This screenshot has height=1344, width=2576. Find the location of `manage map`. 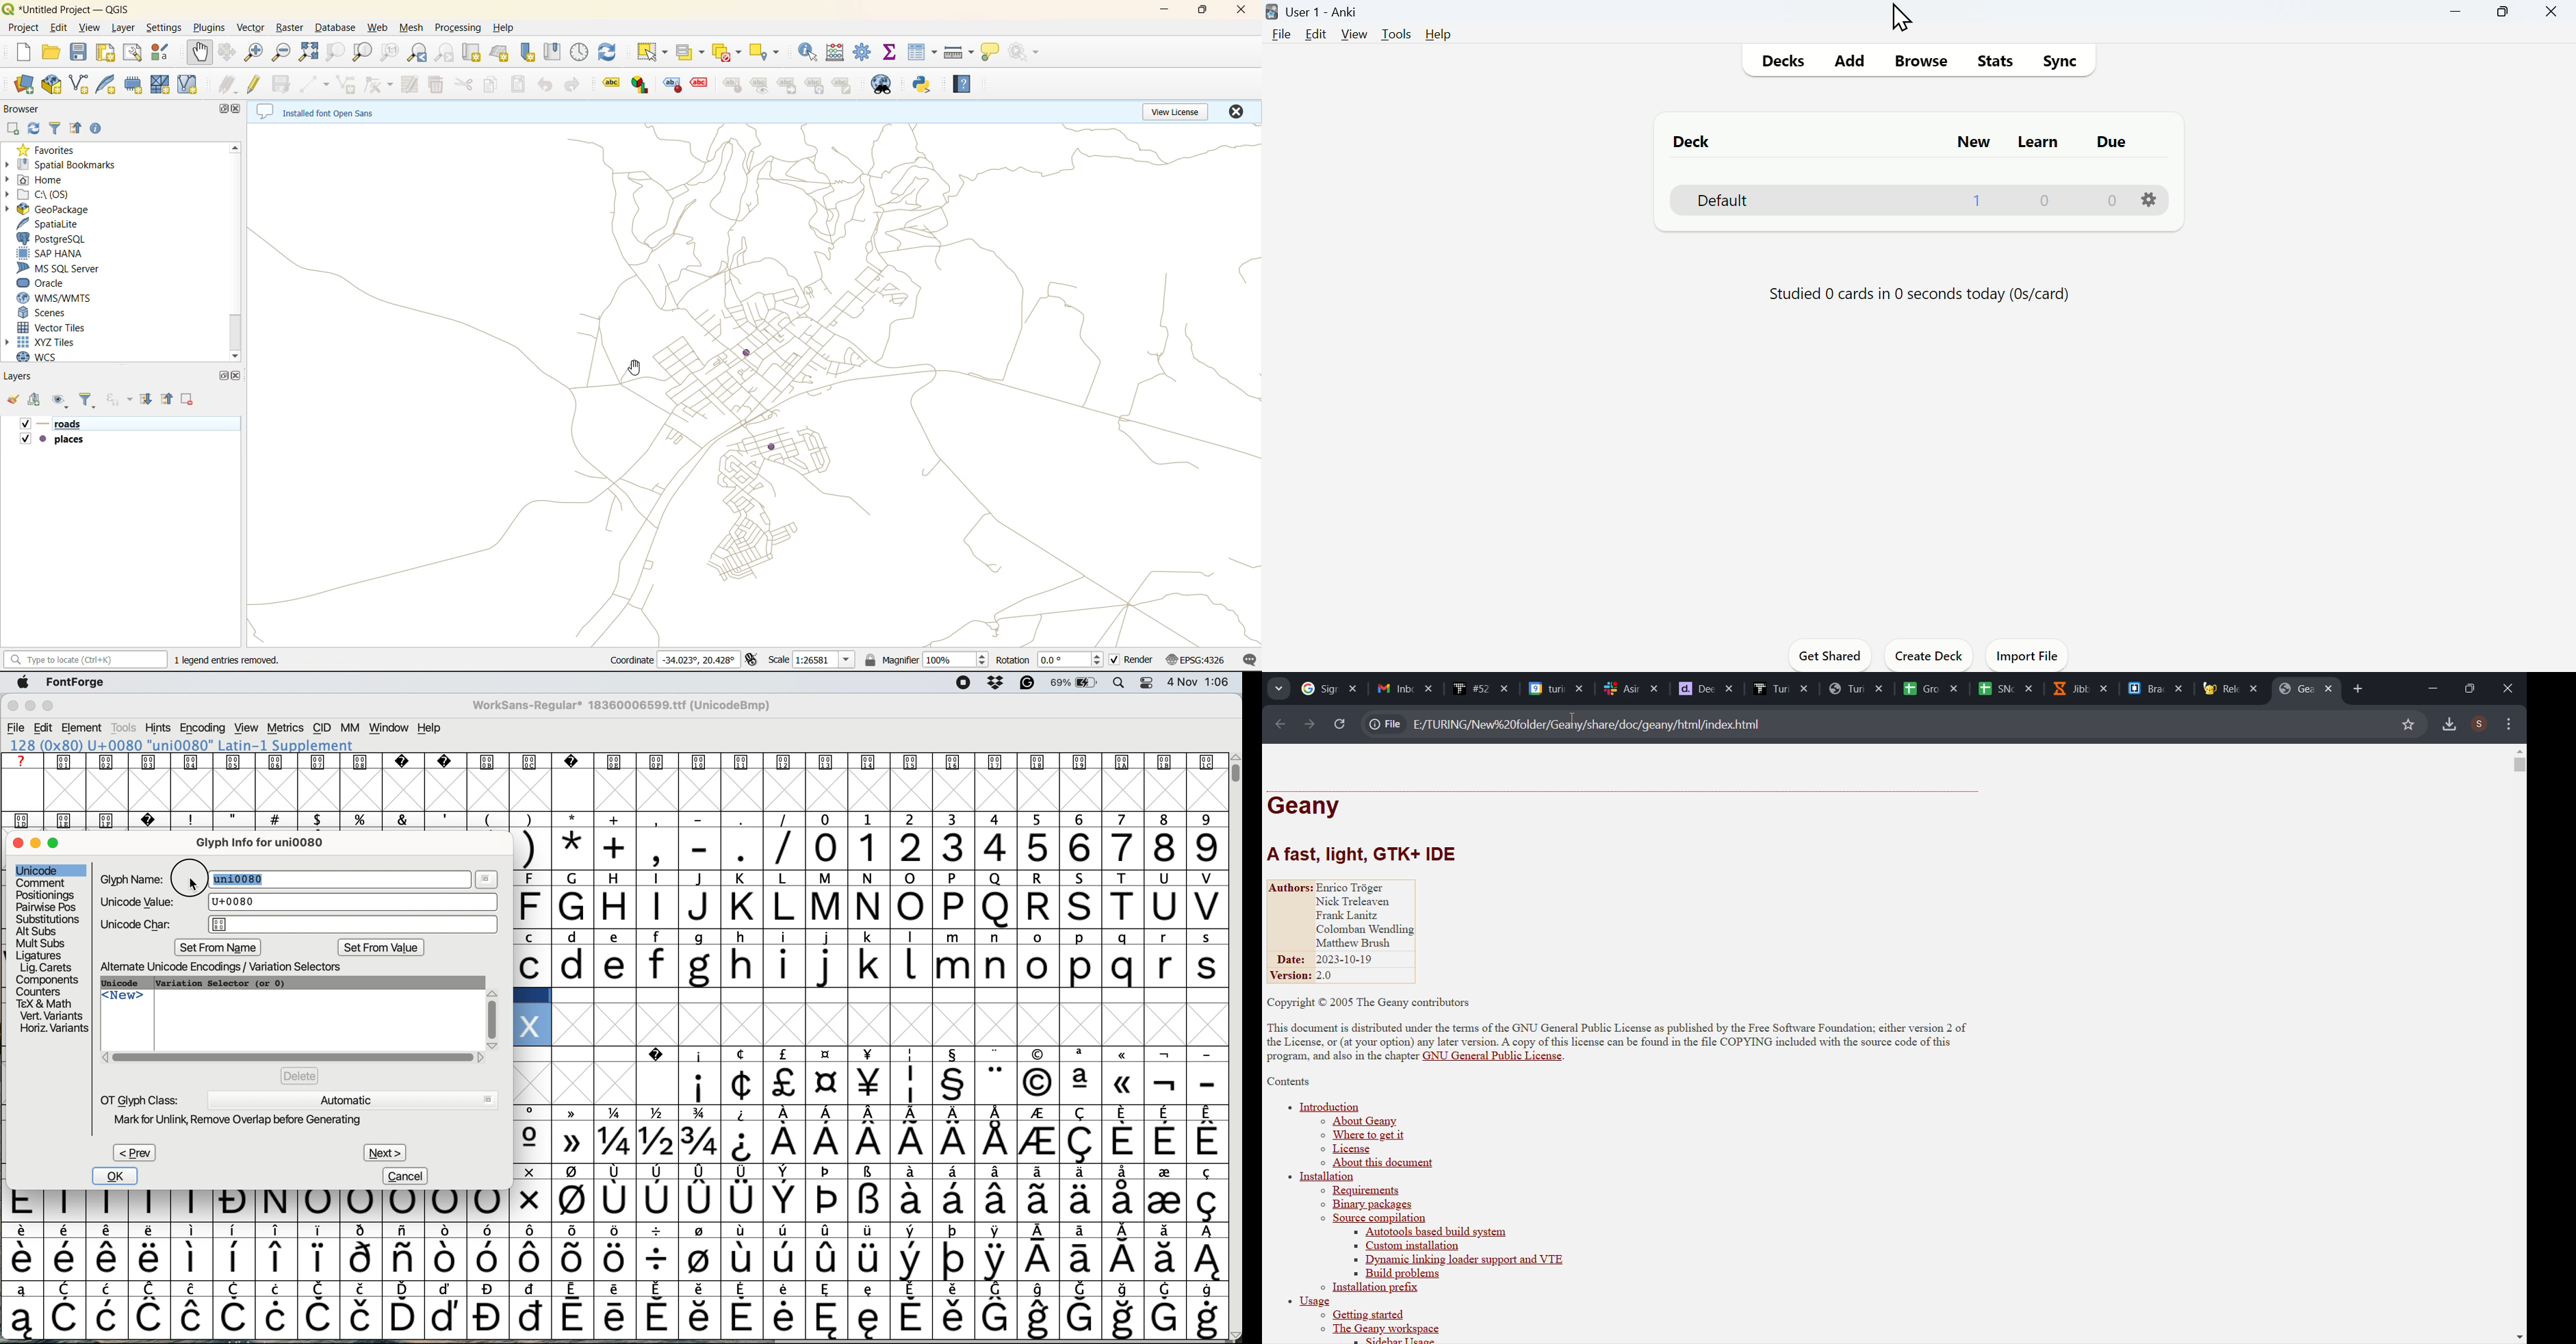

manage map is located at coordinates (63, 401).